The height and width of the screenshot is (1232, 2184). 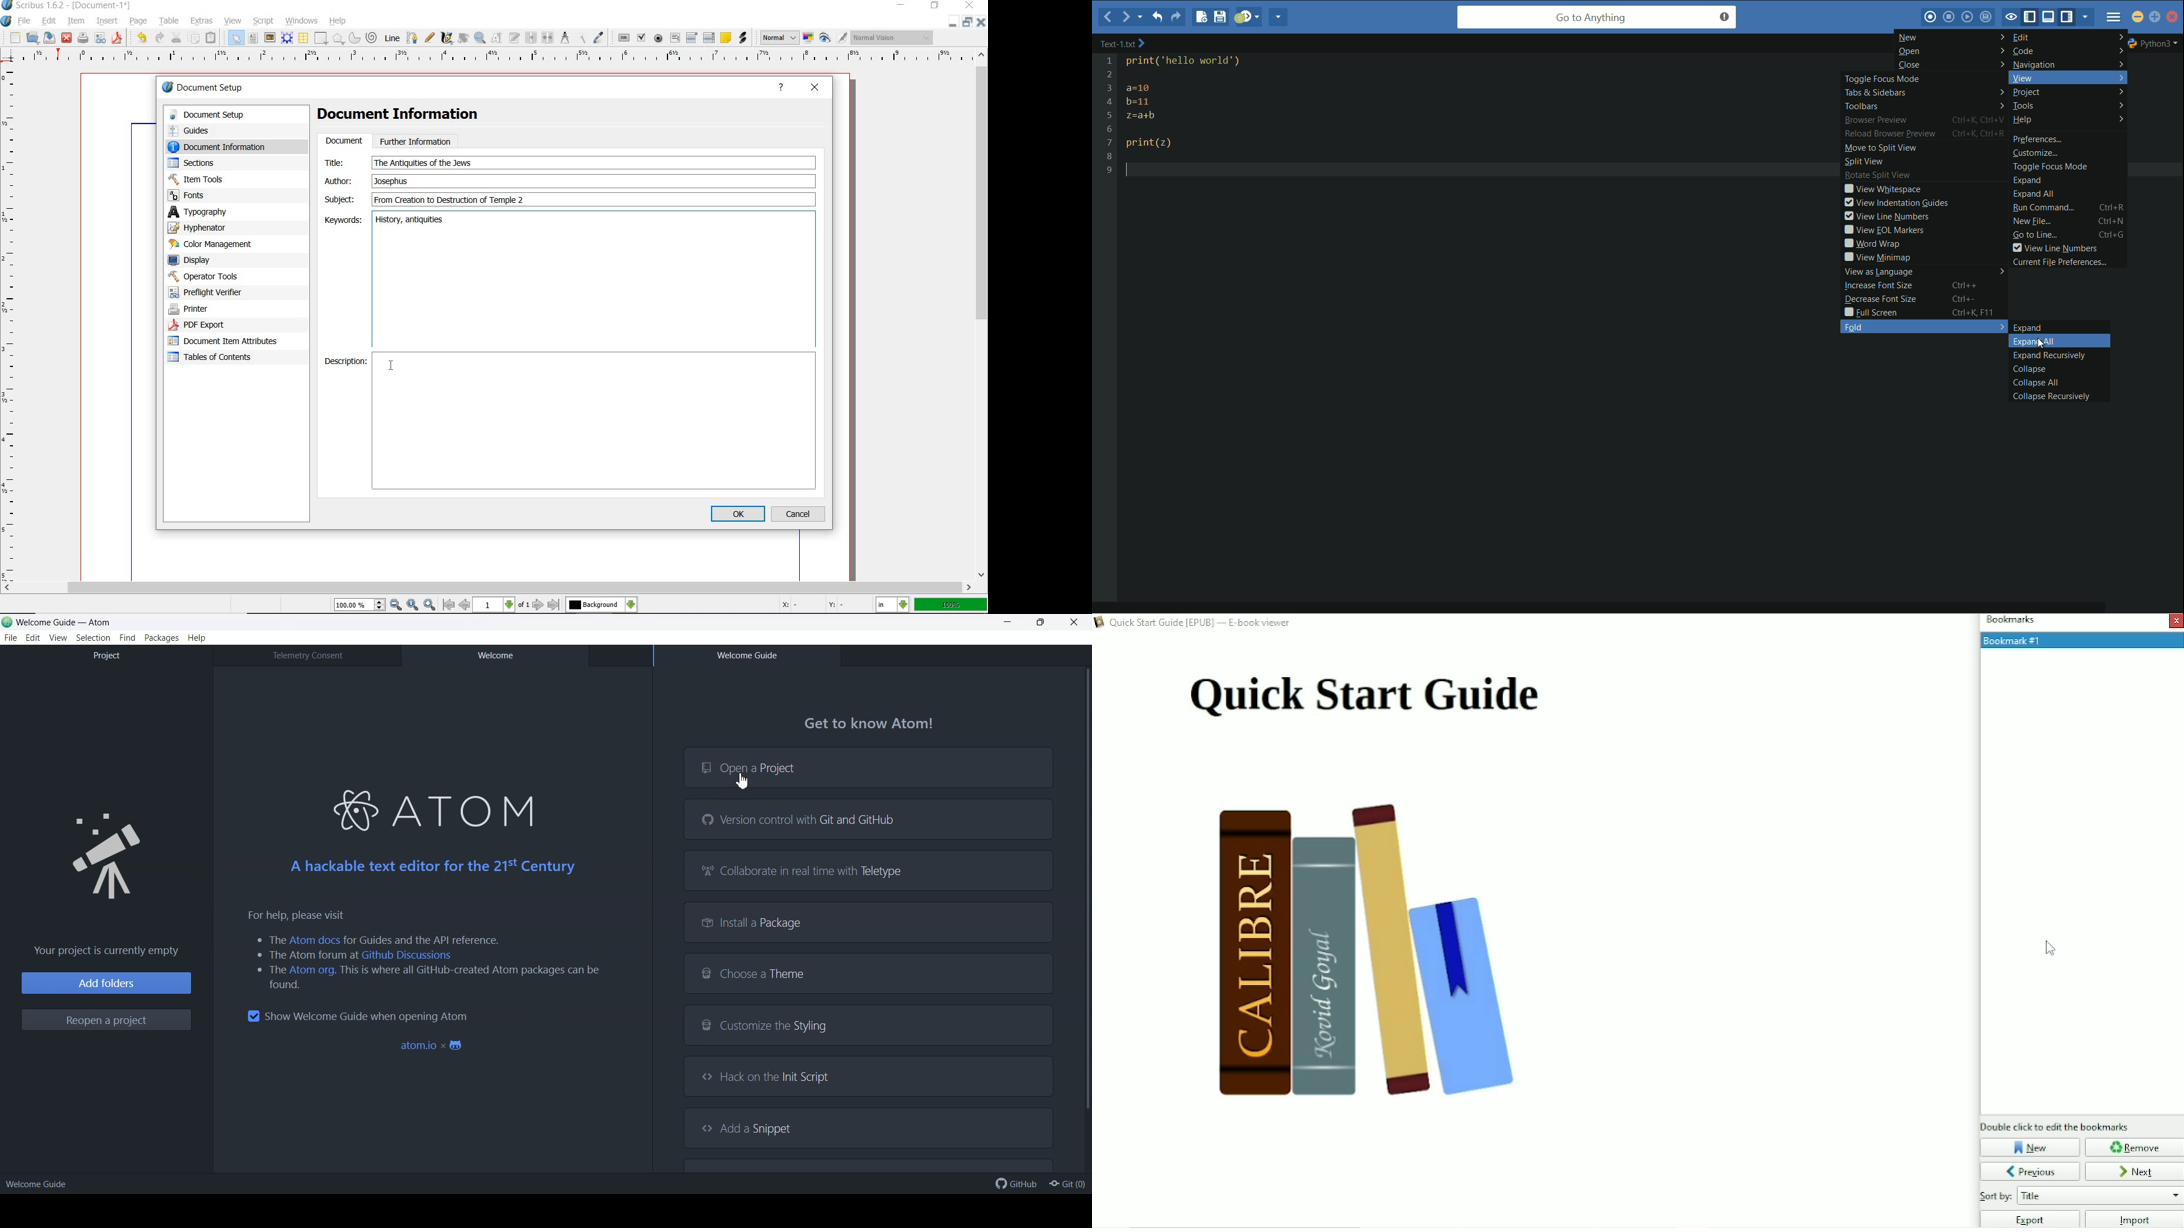 I want to click on New, so click(x=2030, y=1147).